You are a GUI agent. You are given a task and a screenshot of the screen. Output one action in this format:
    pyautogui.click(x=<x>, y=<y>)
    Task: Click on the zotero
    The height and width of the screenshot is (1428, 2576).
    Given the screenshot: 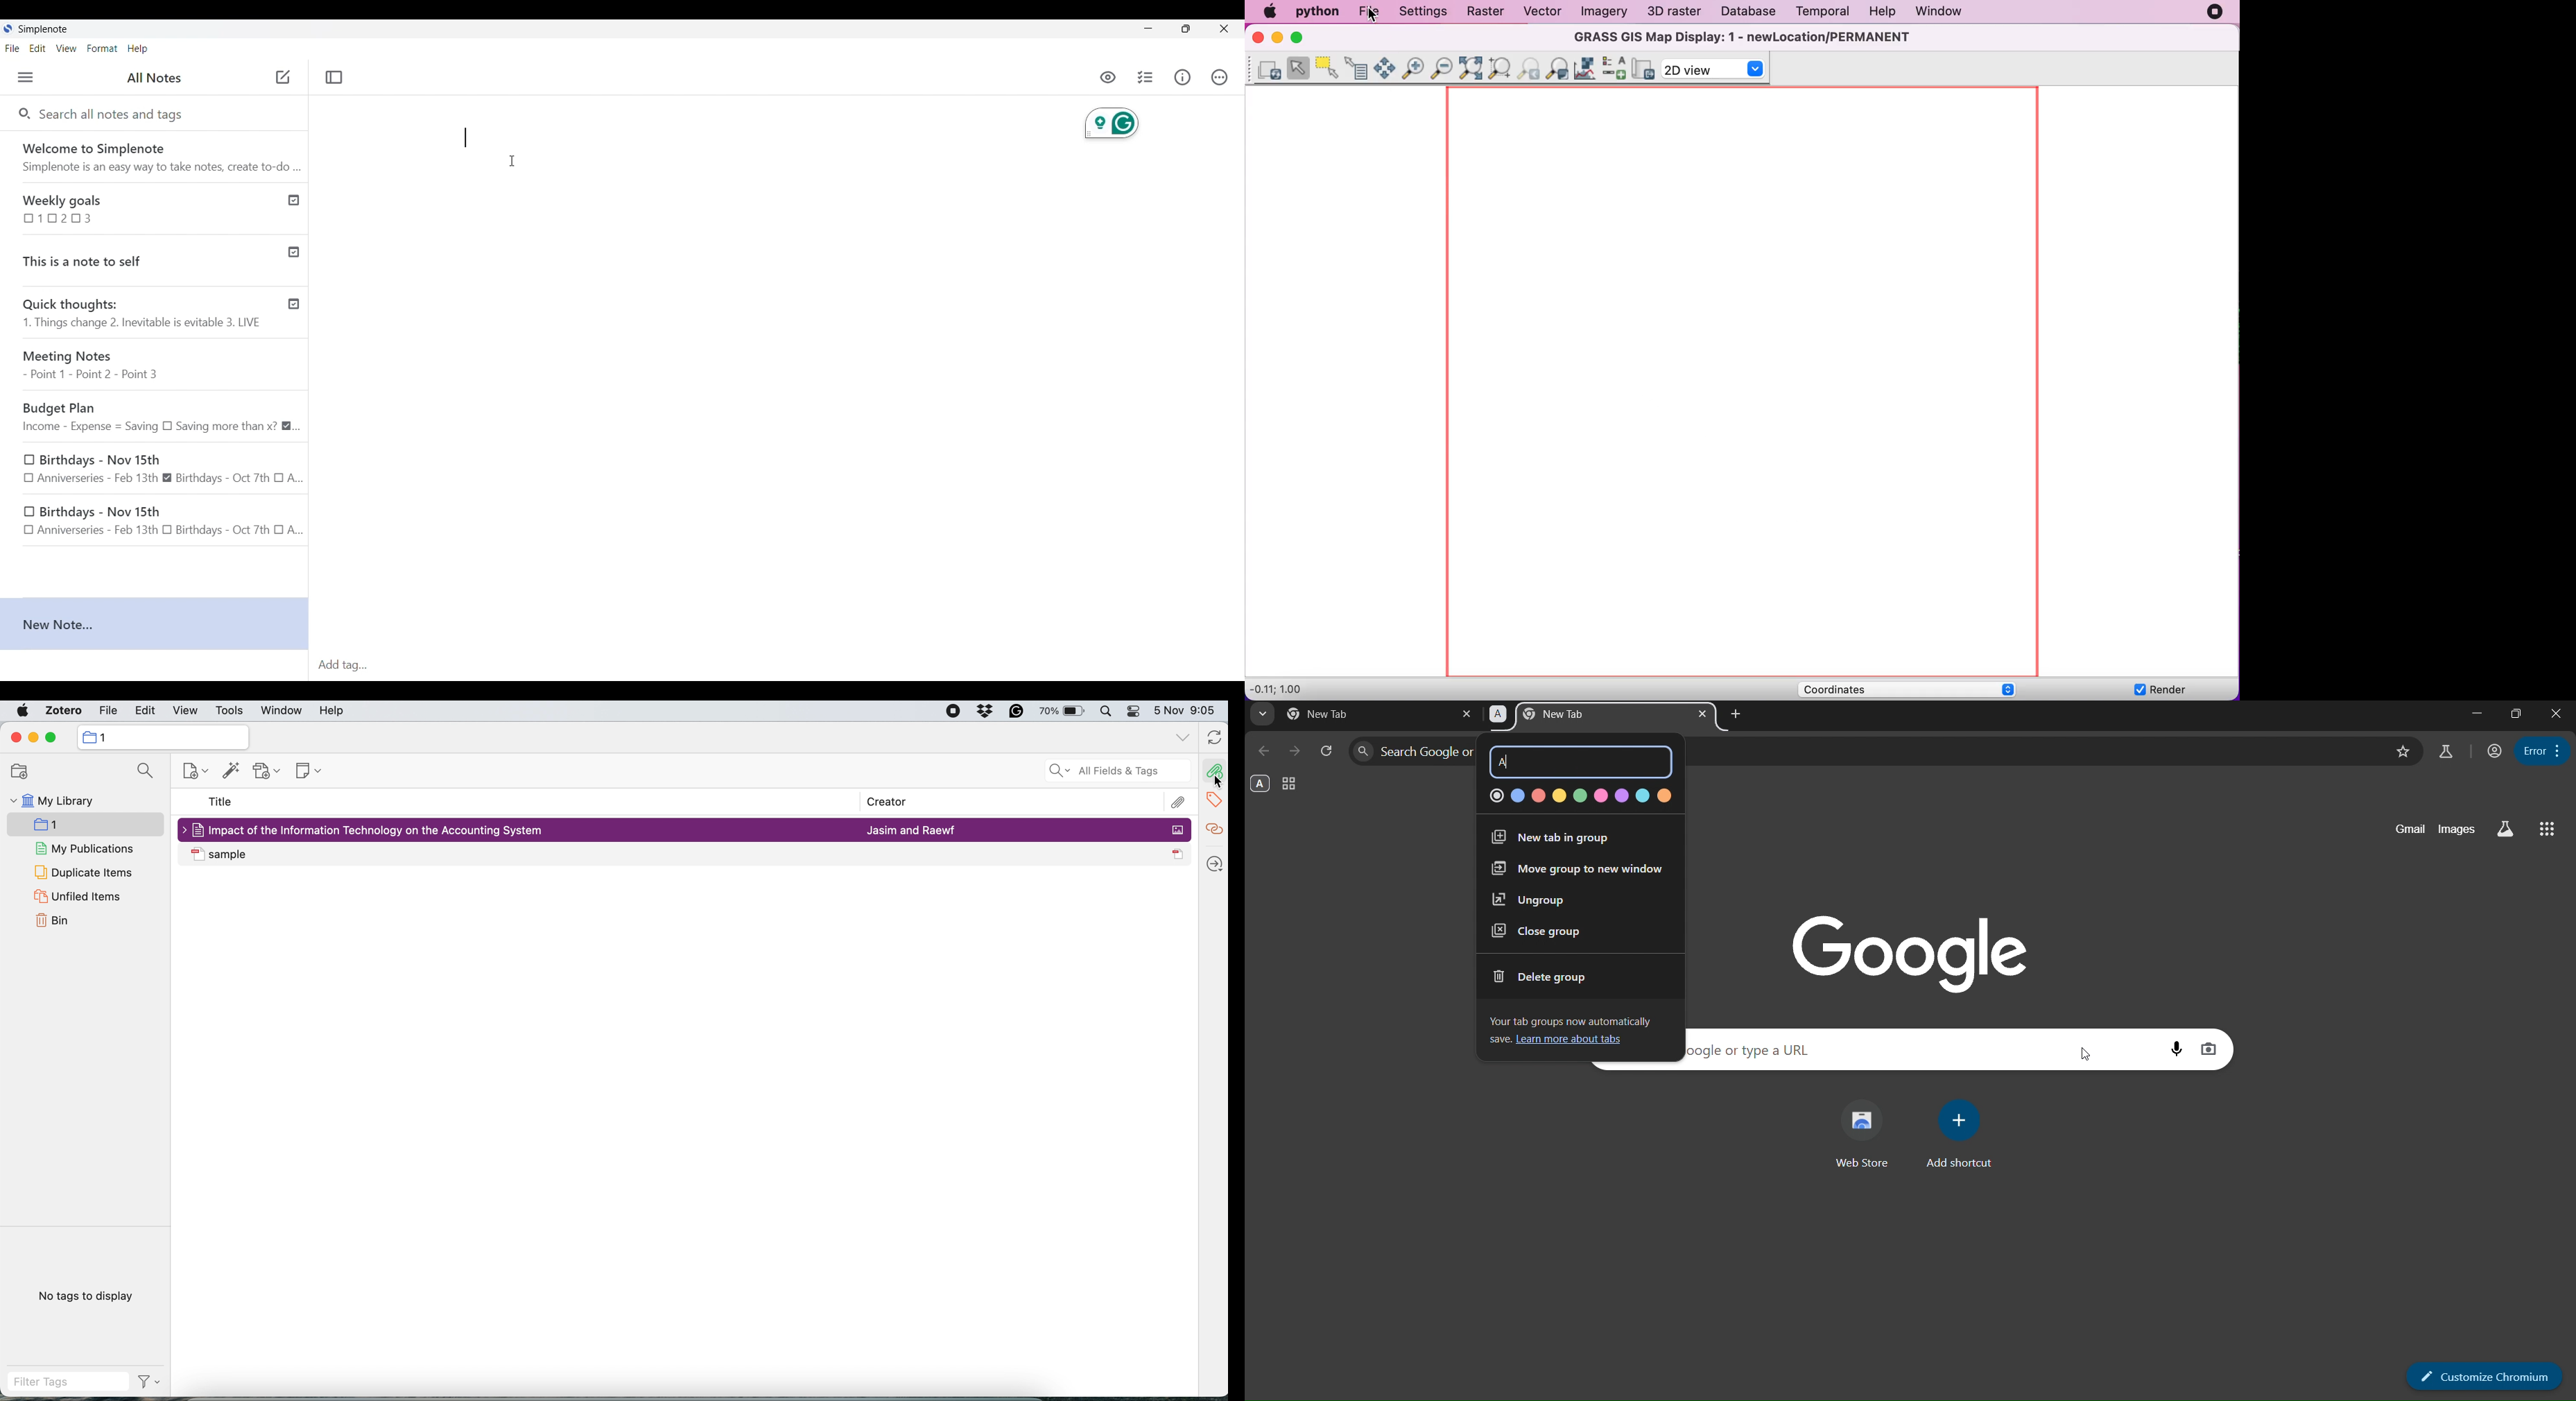 What is the action you would take?
    pyautogui.click(x=60, y=712)
    